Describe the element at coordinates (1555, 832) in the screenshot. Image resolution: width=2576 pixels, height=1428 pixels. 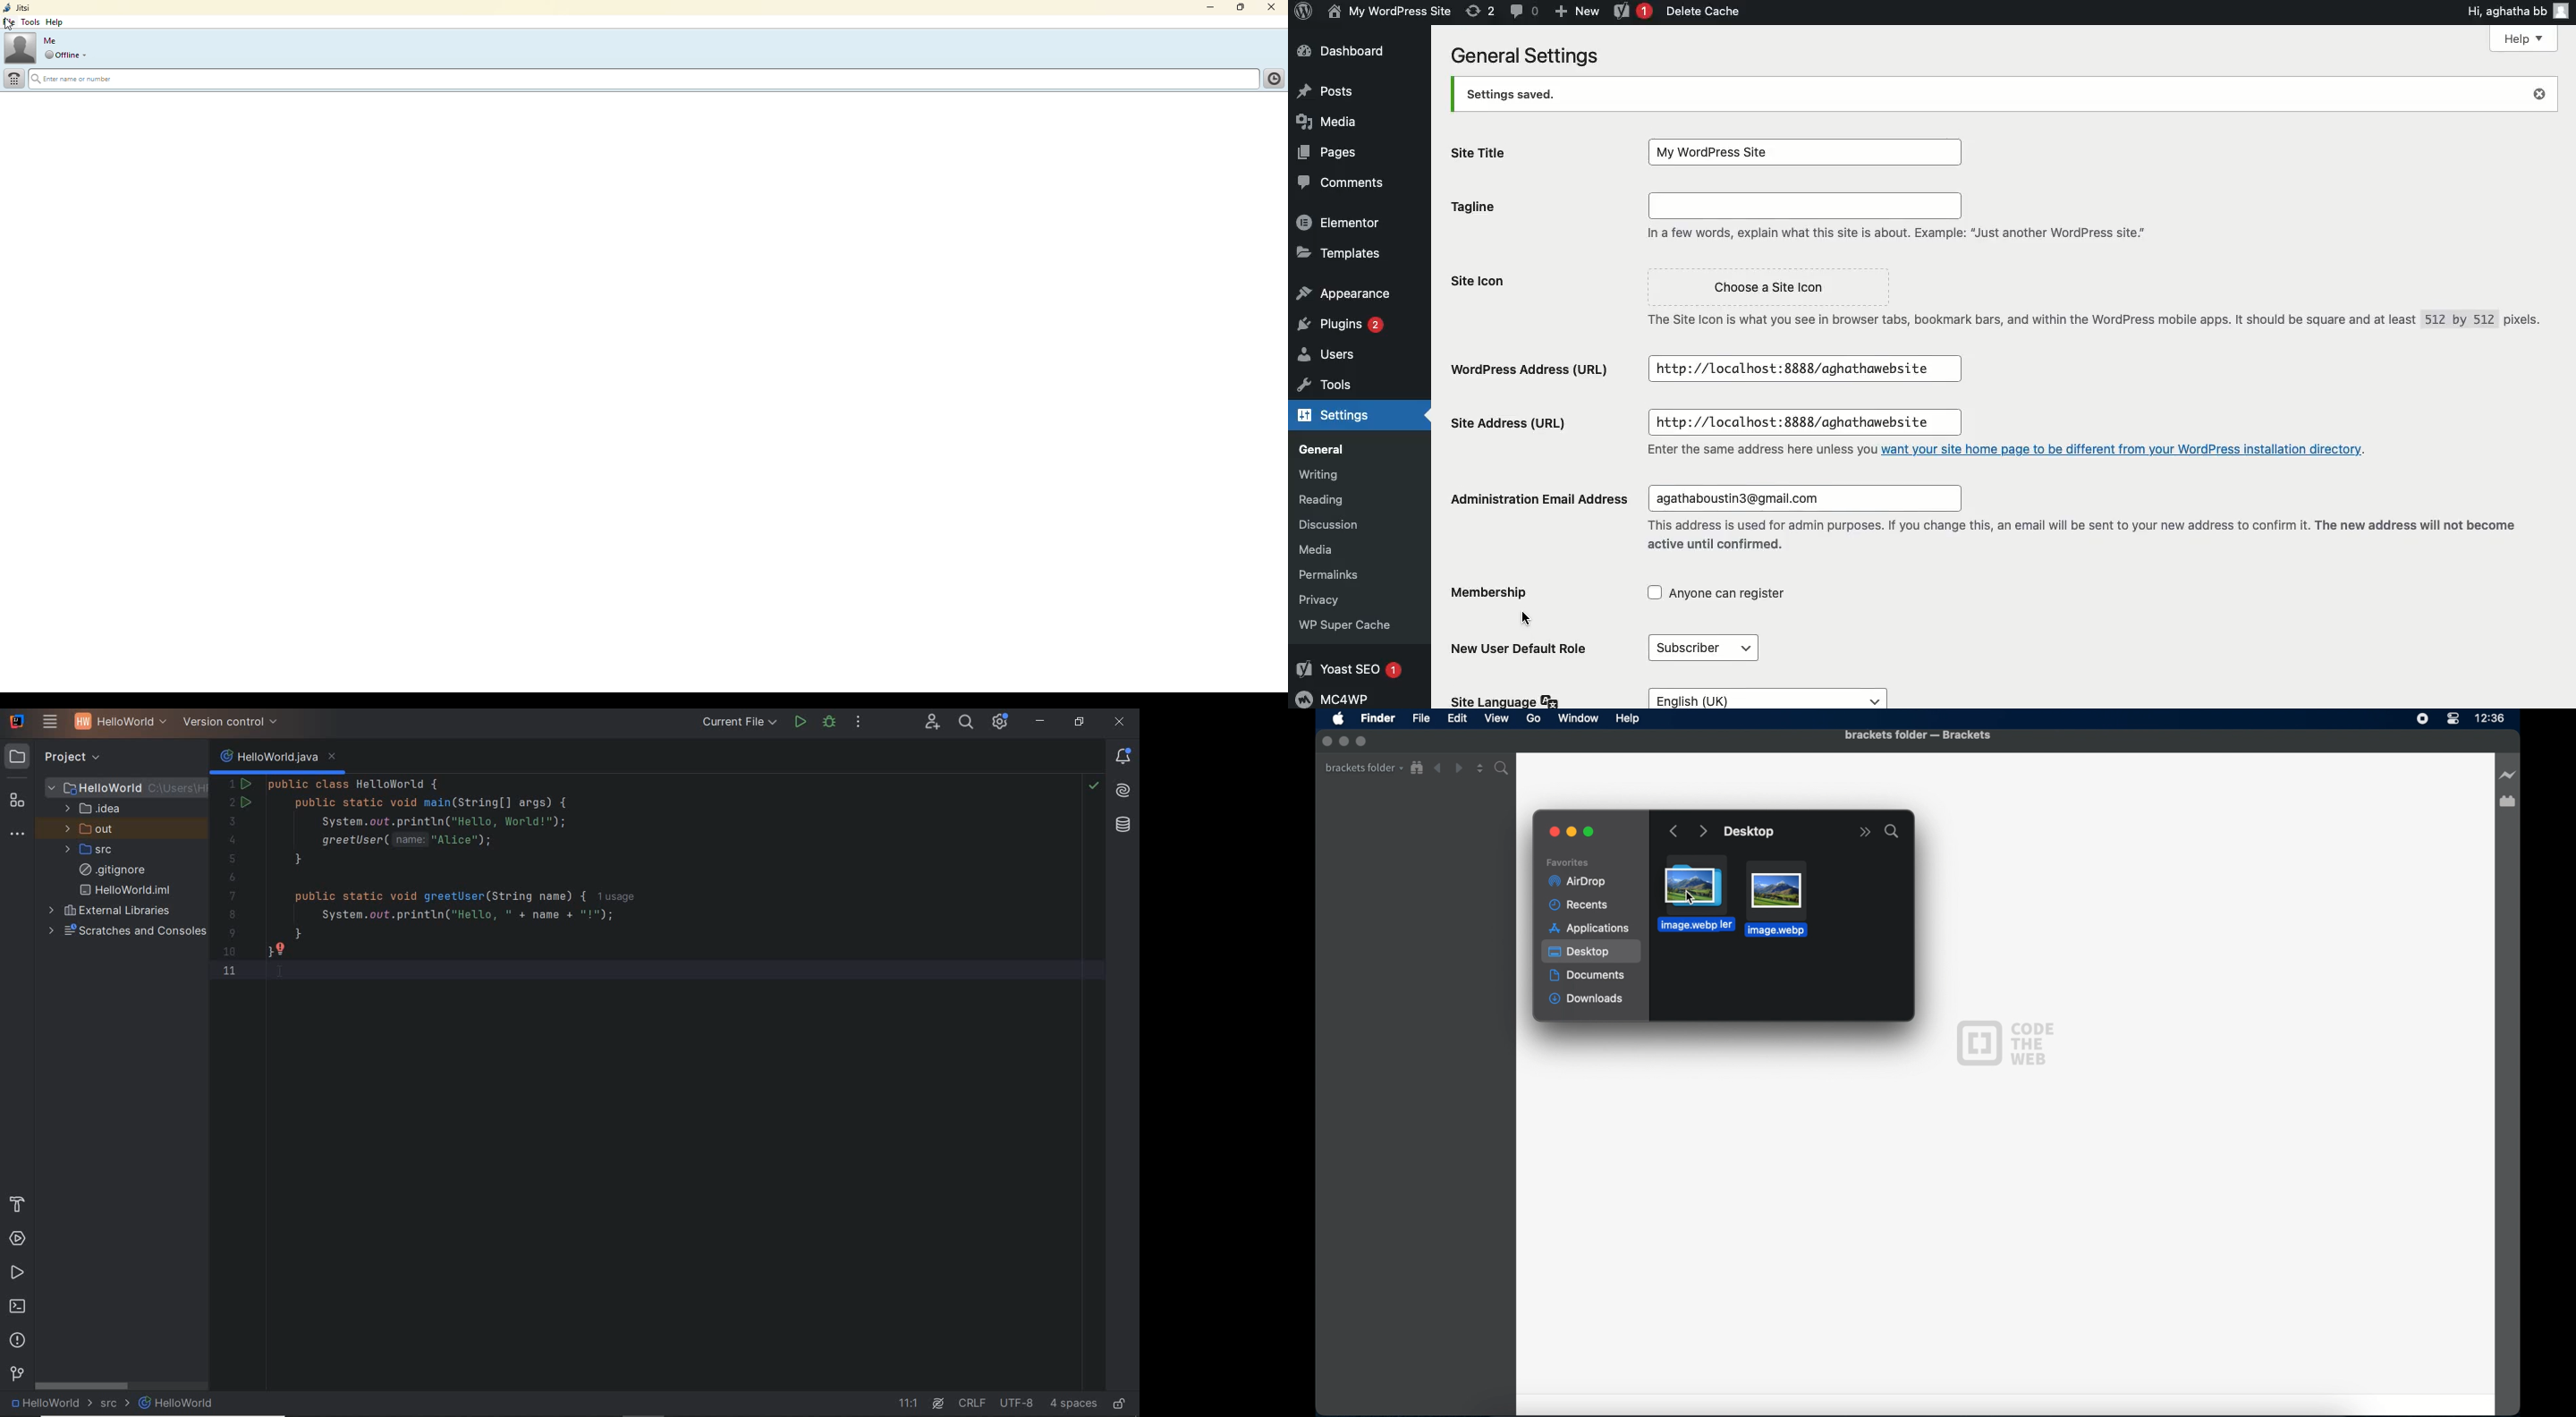
I see `close` at that location.